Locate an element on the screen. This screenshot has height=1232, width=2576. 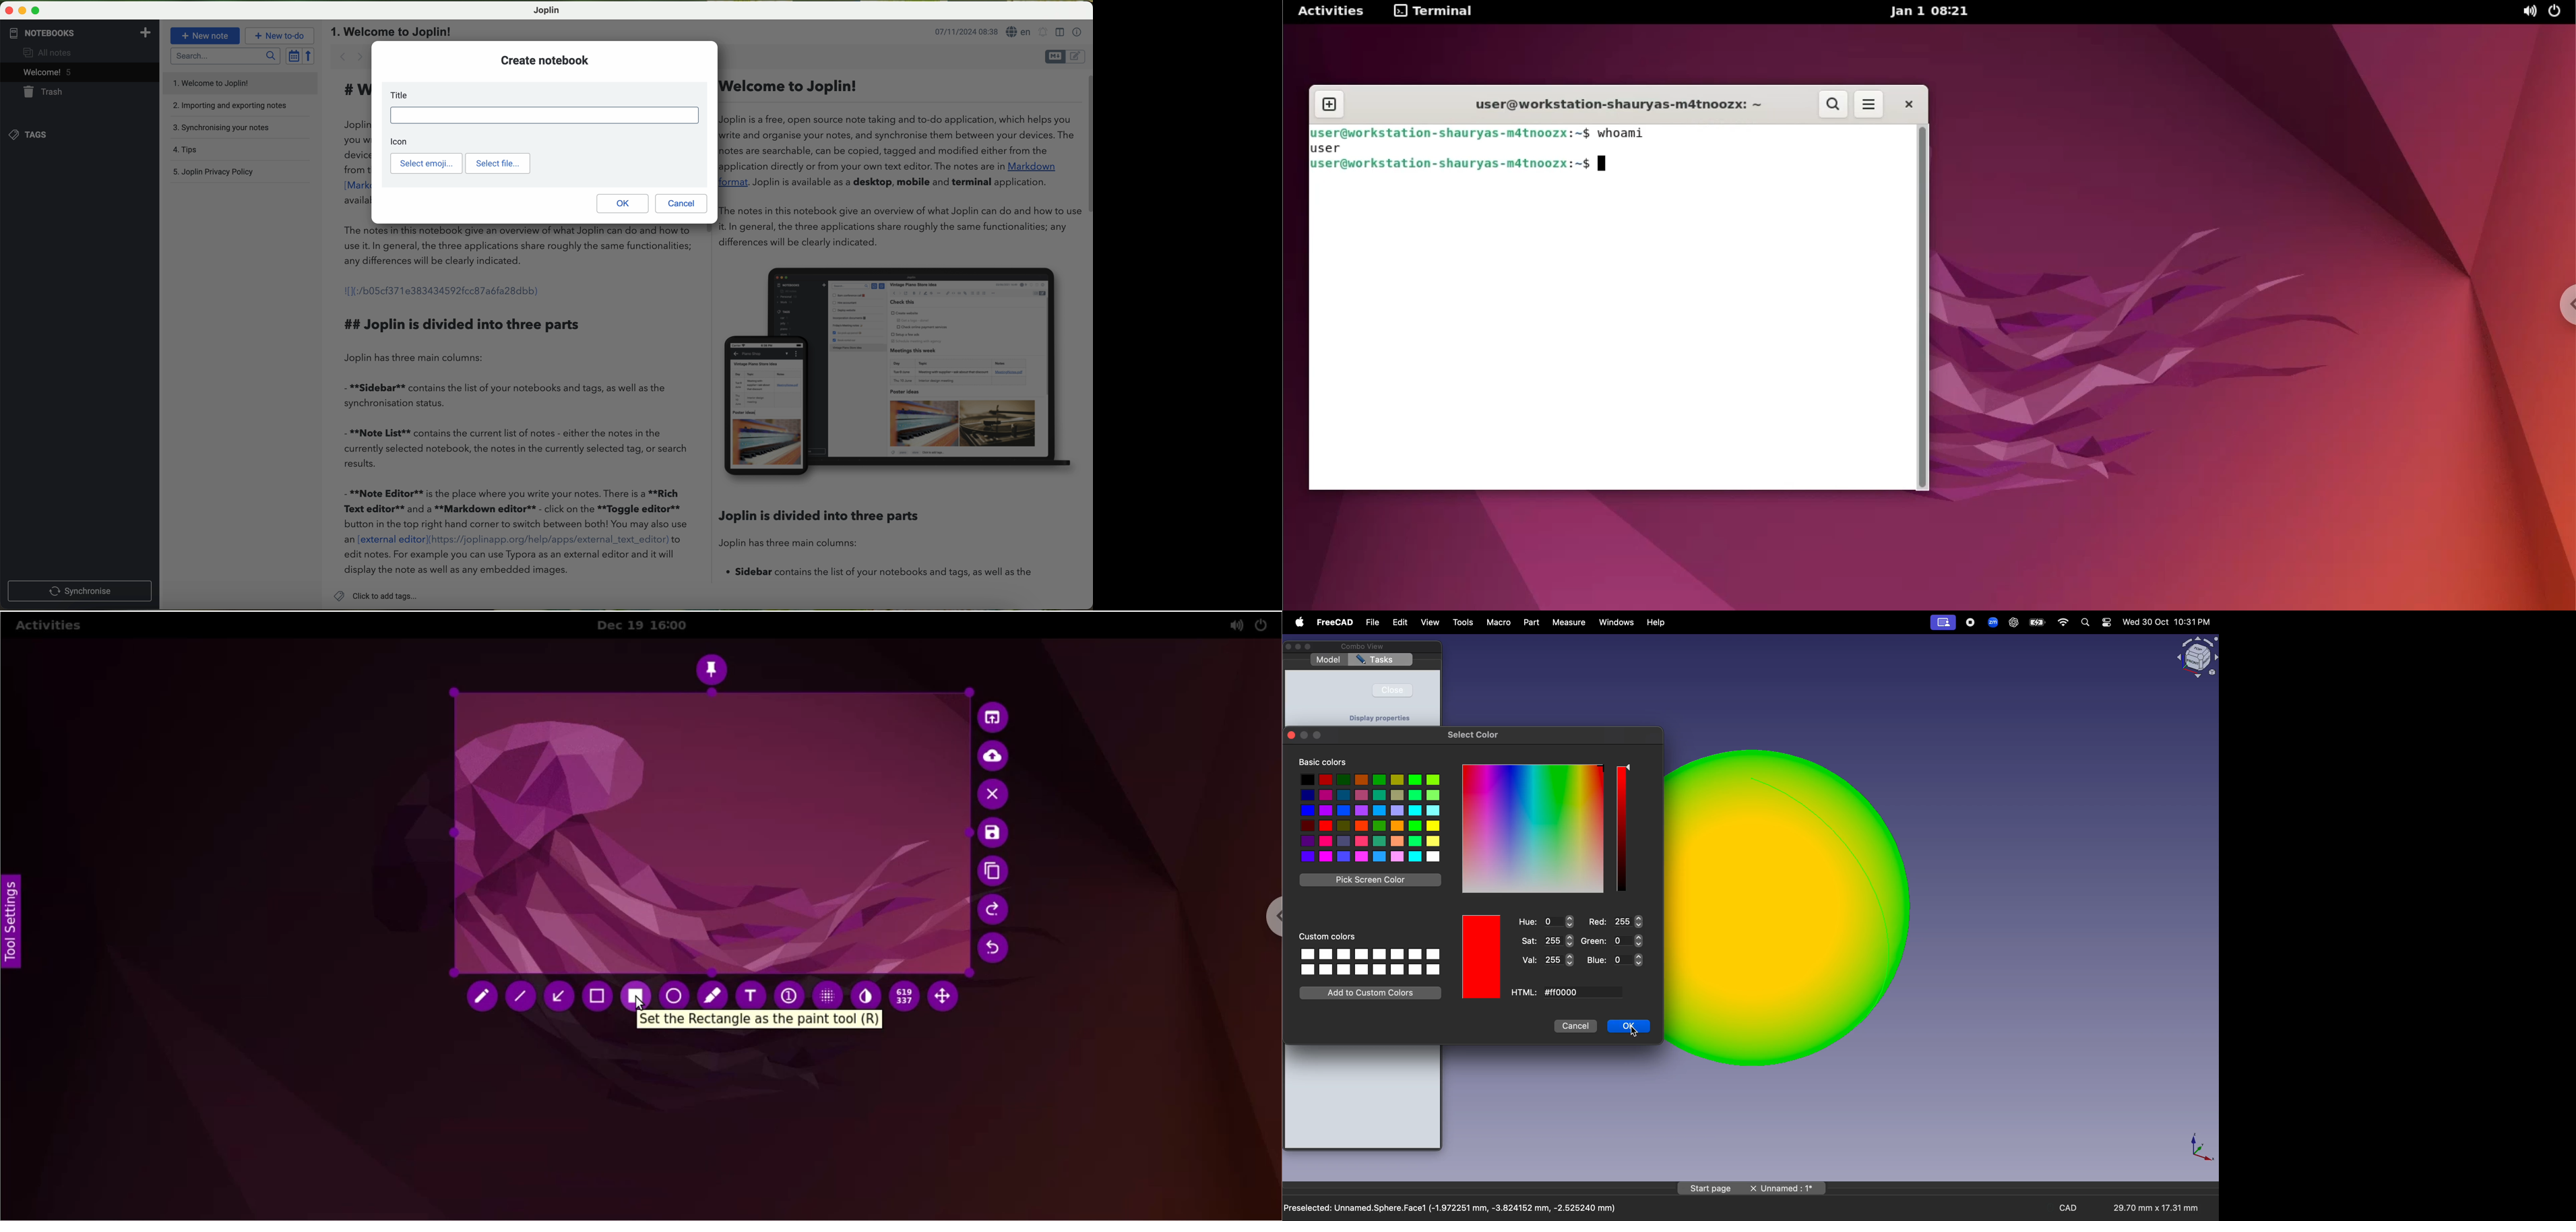
set alarm is located at coordinates (1043, 34).